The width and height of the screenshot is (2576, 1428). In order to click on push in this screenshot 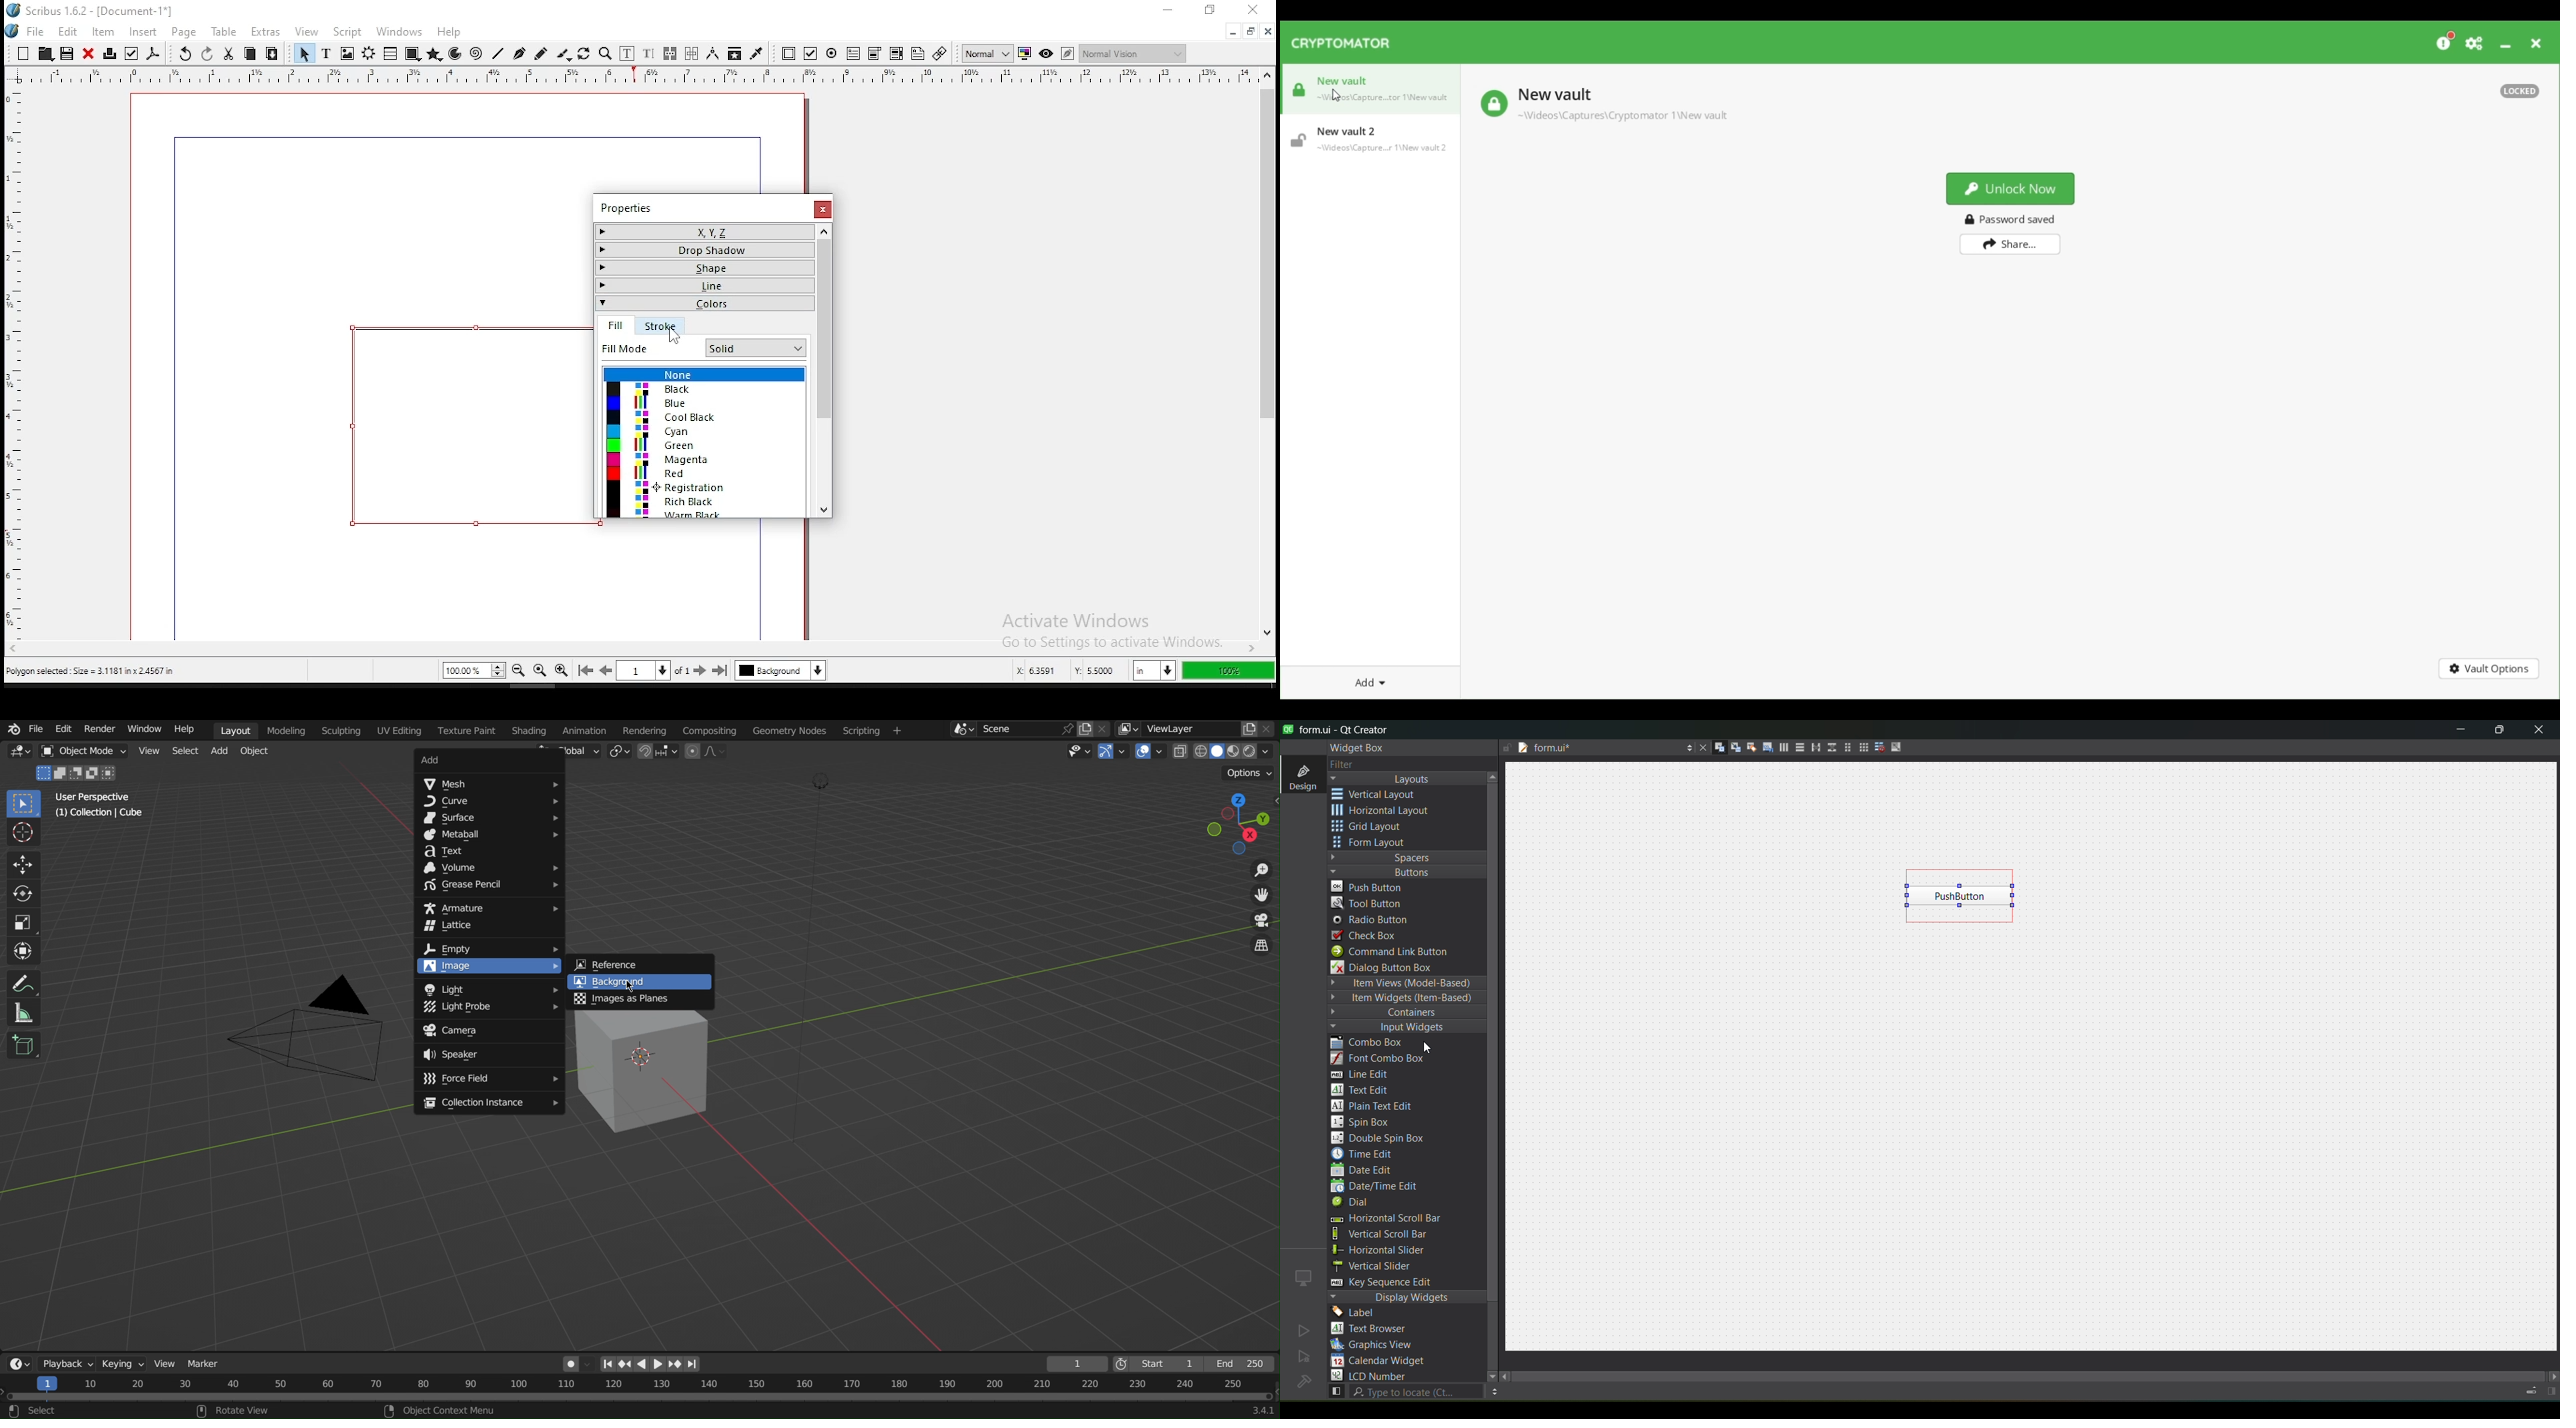, I will do `click(1369, 886)`.